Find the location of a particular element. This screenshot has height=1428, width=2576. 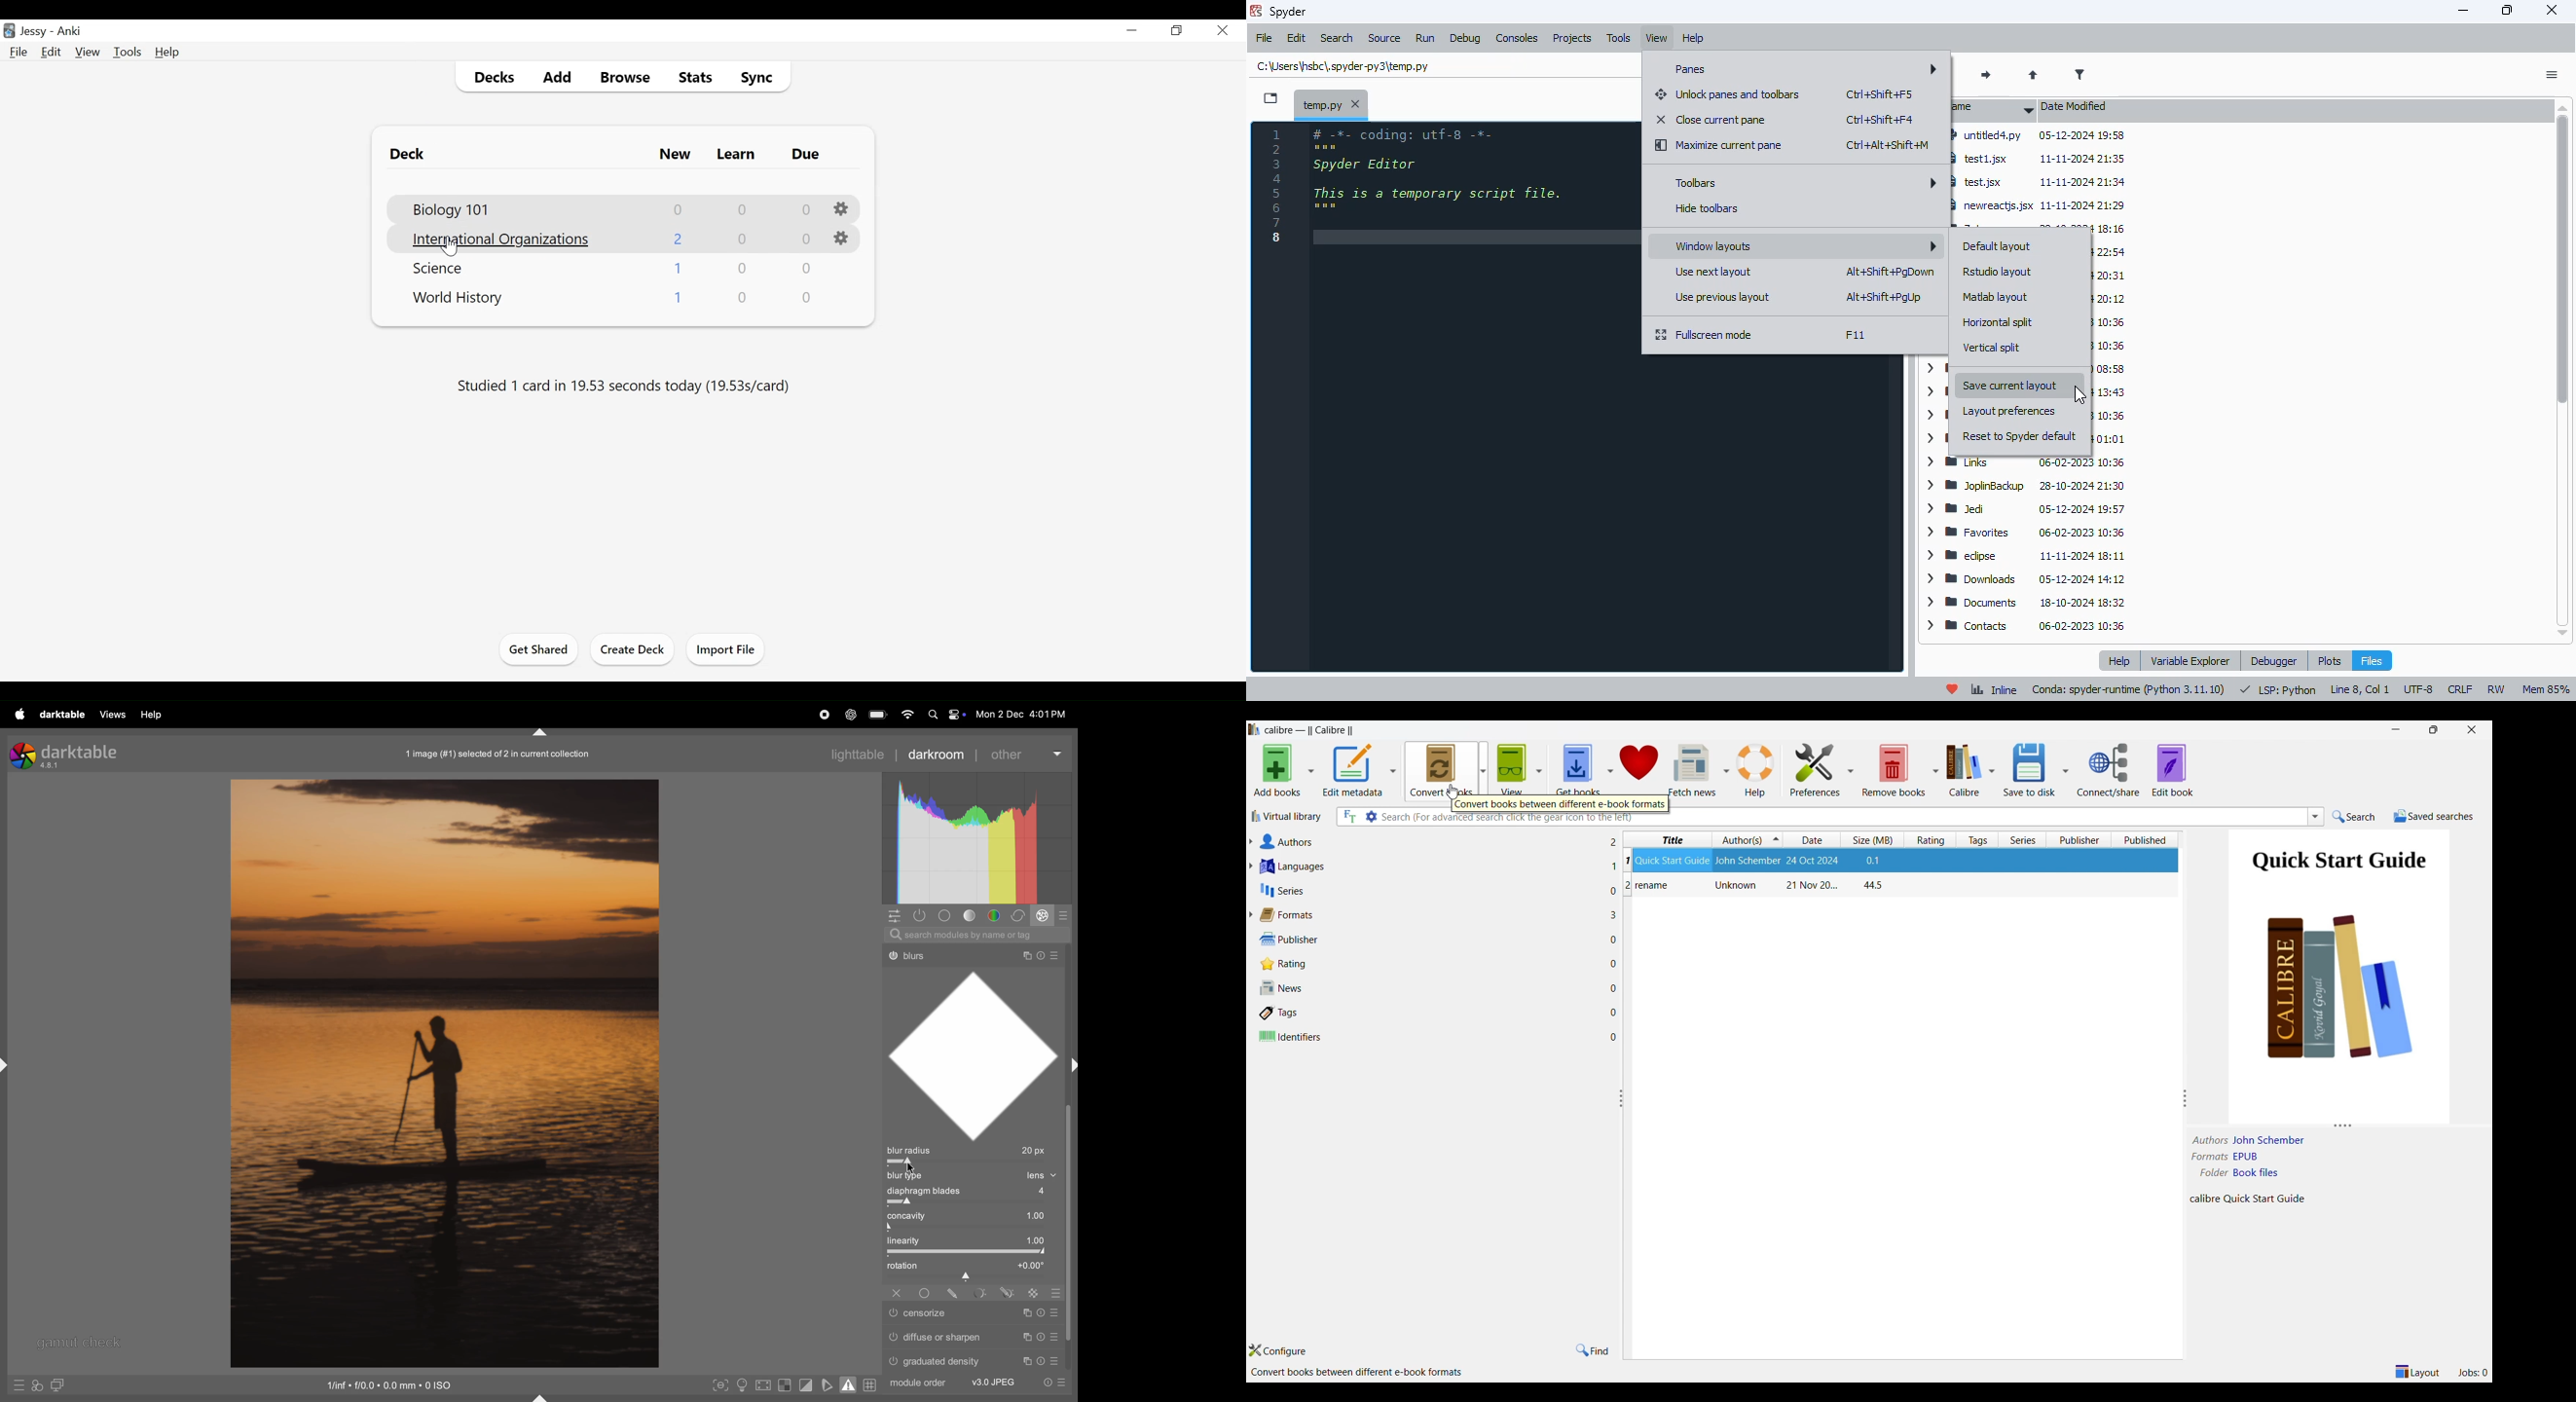

Mem 85% is located at coordinates (2548, 689).